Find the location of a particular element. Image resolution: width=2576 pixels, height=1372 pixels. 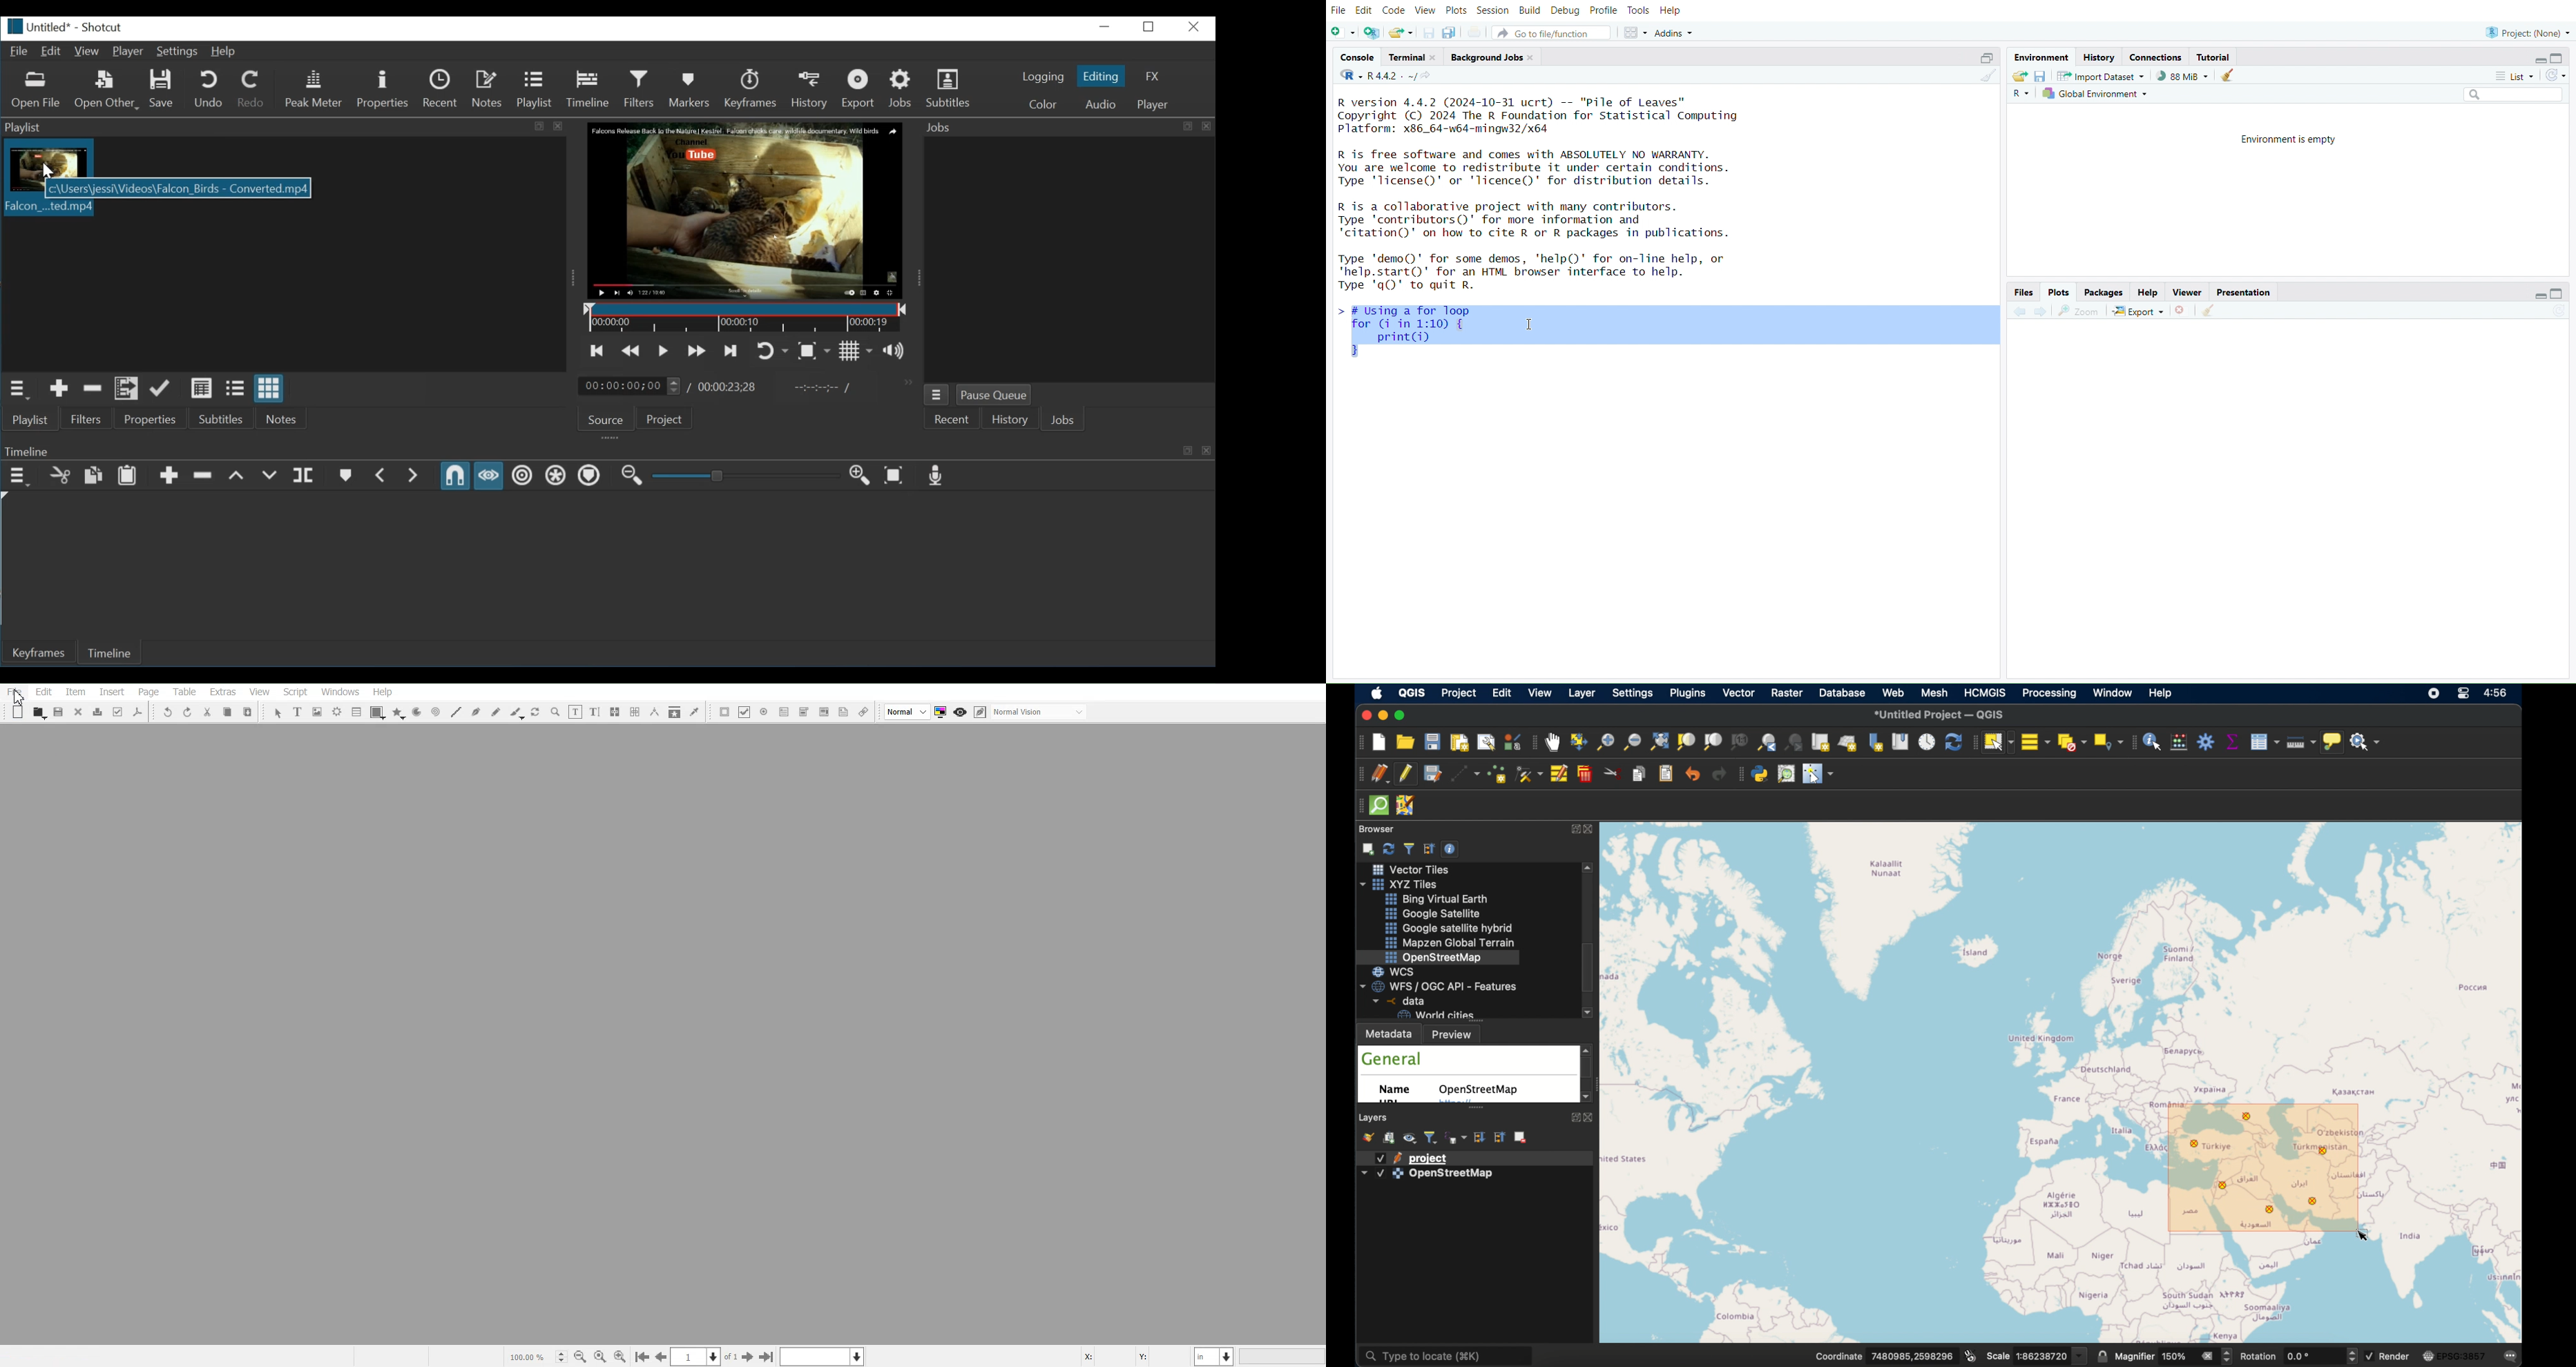

> # Using a for loop for (i in 1:10) { print(i)} is located at coordinates (1439, 335).